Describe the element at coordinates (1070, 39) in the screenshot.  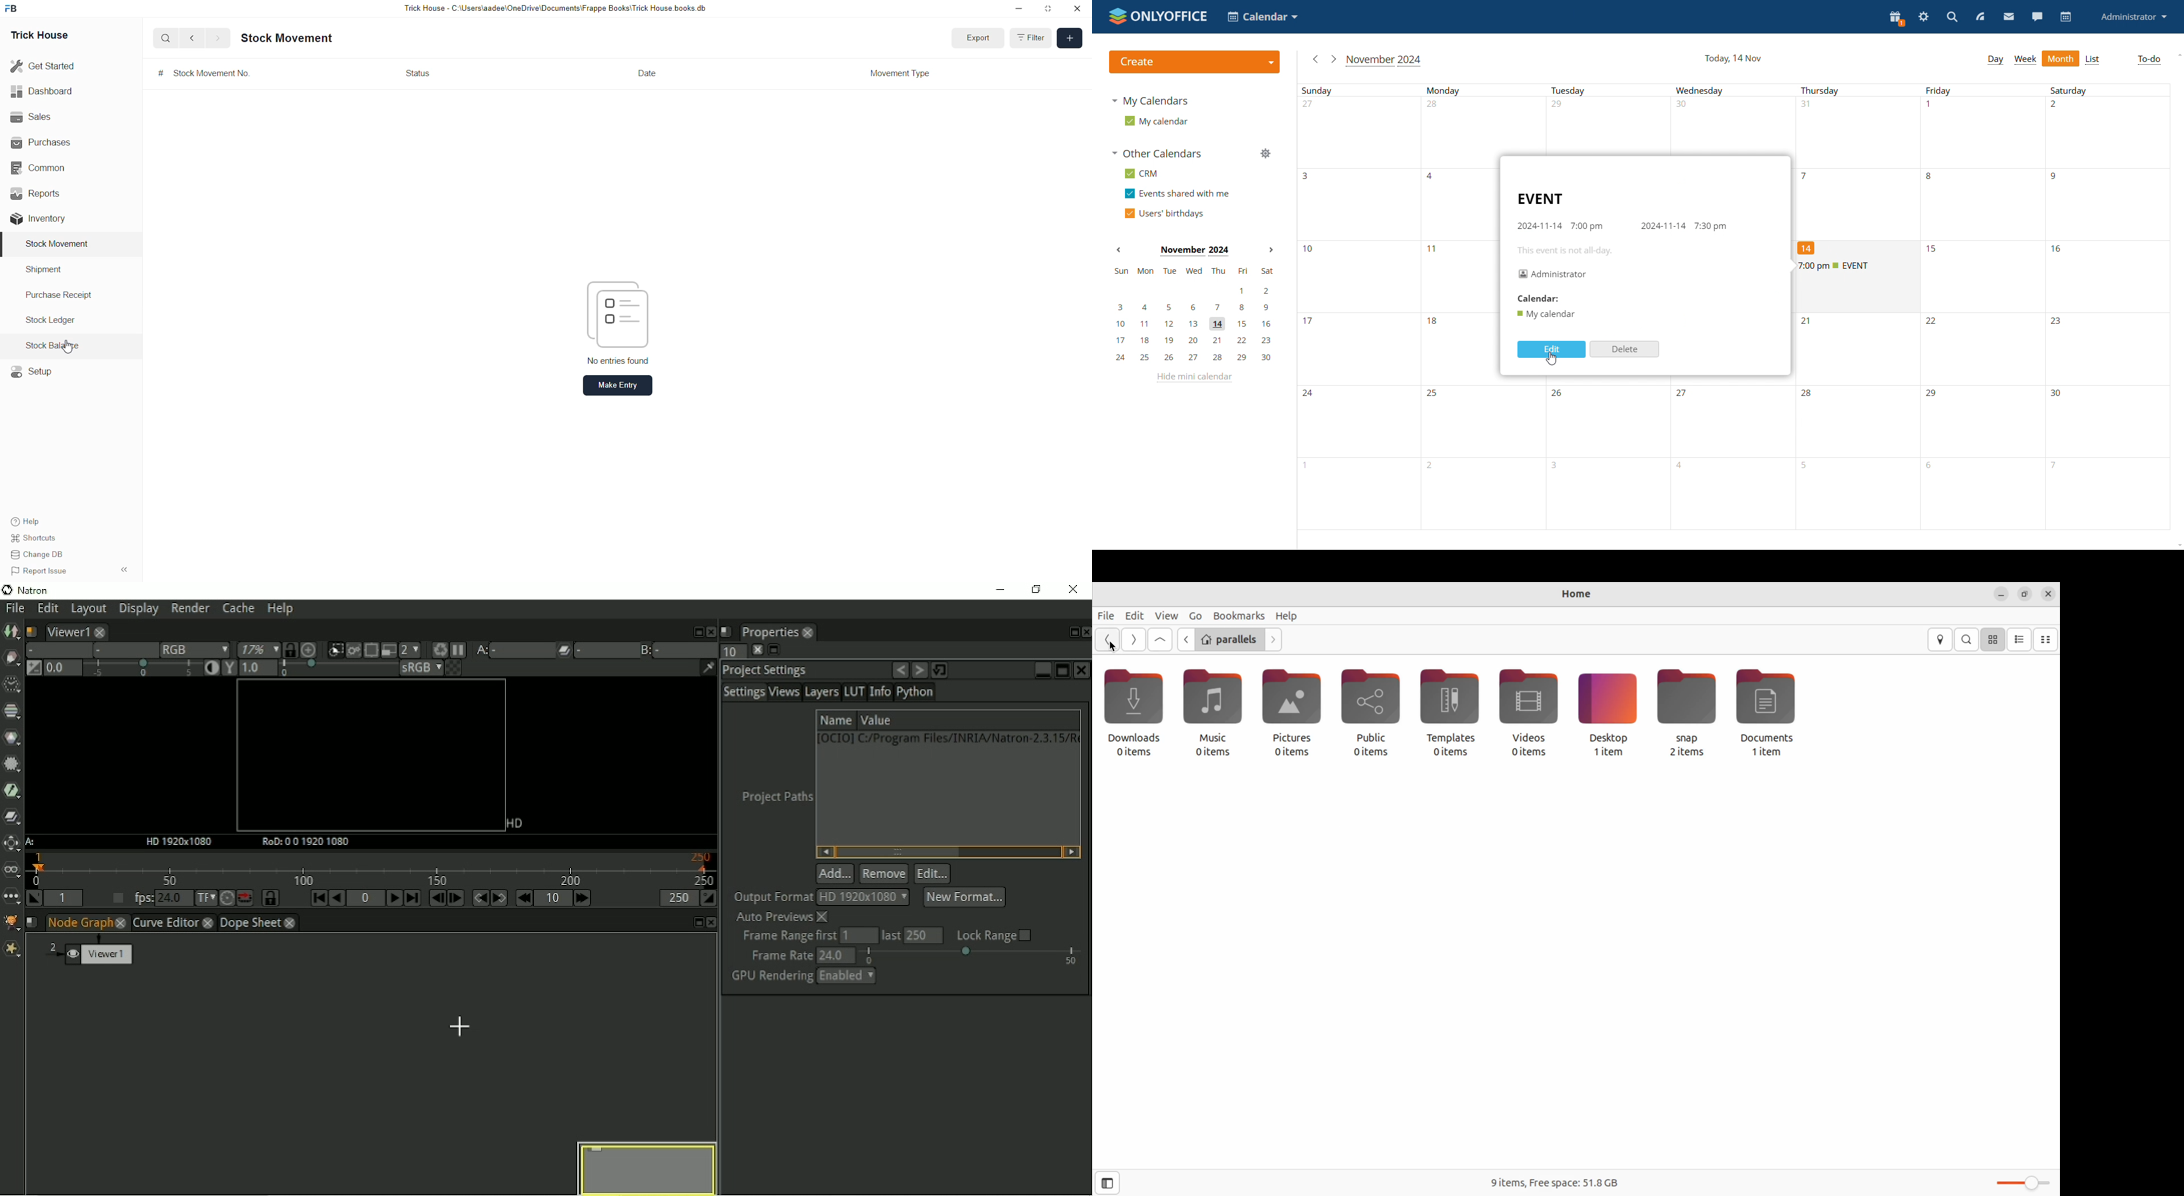
I see `Add` at that location.